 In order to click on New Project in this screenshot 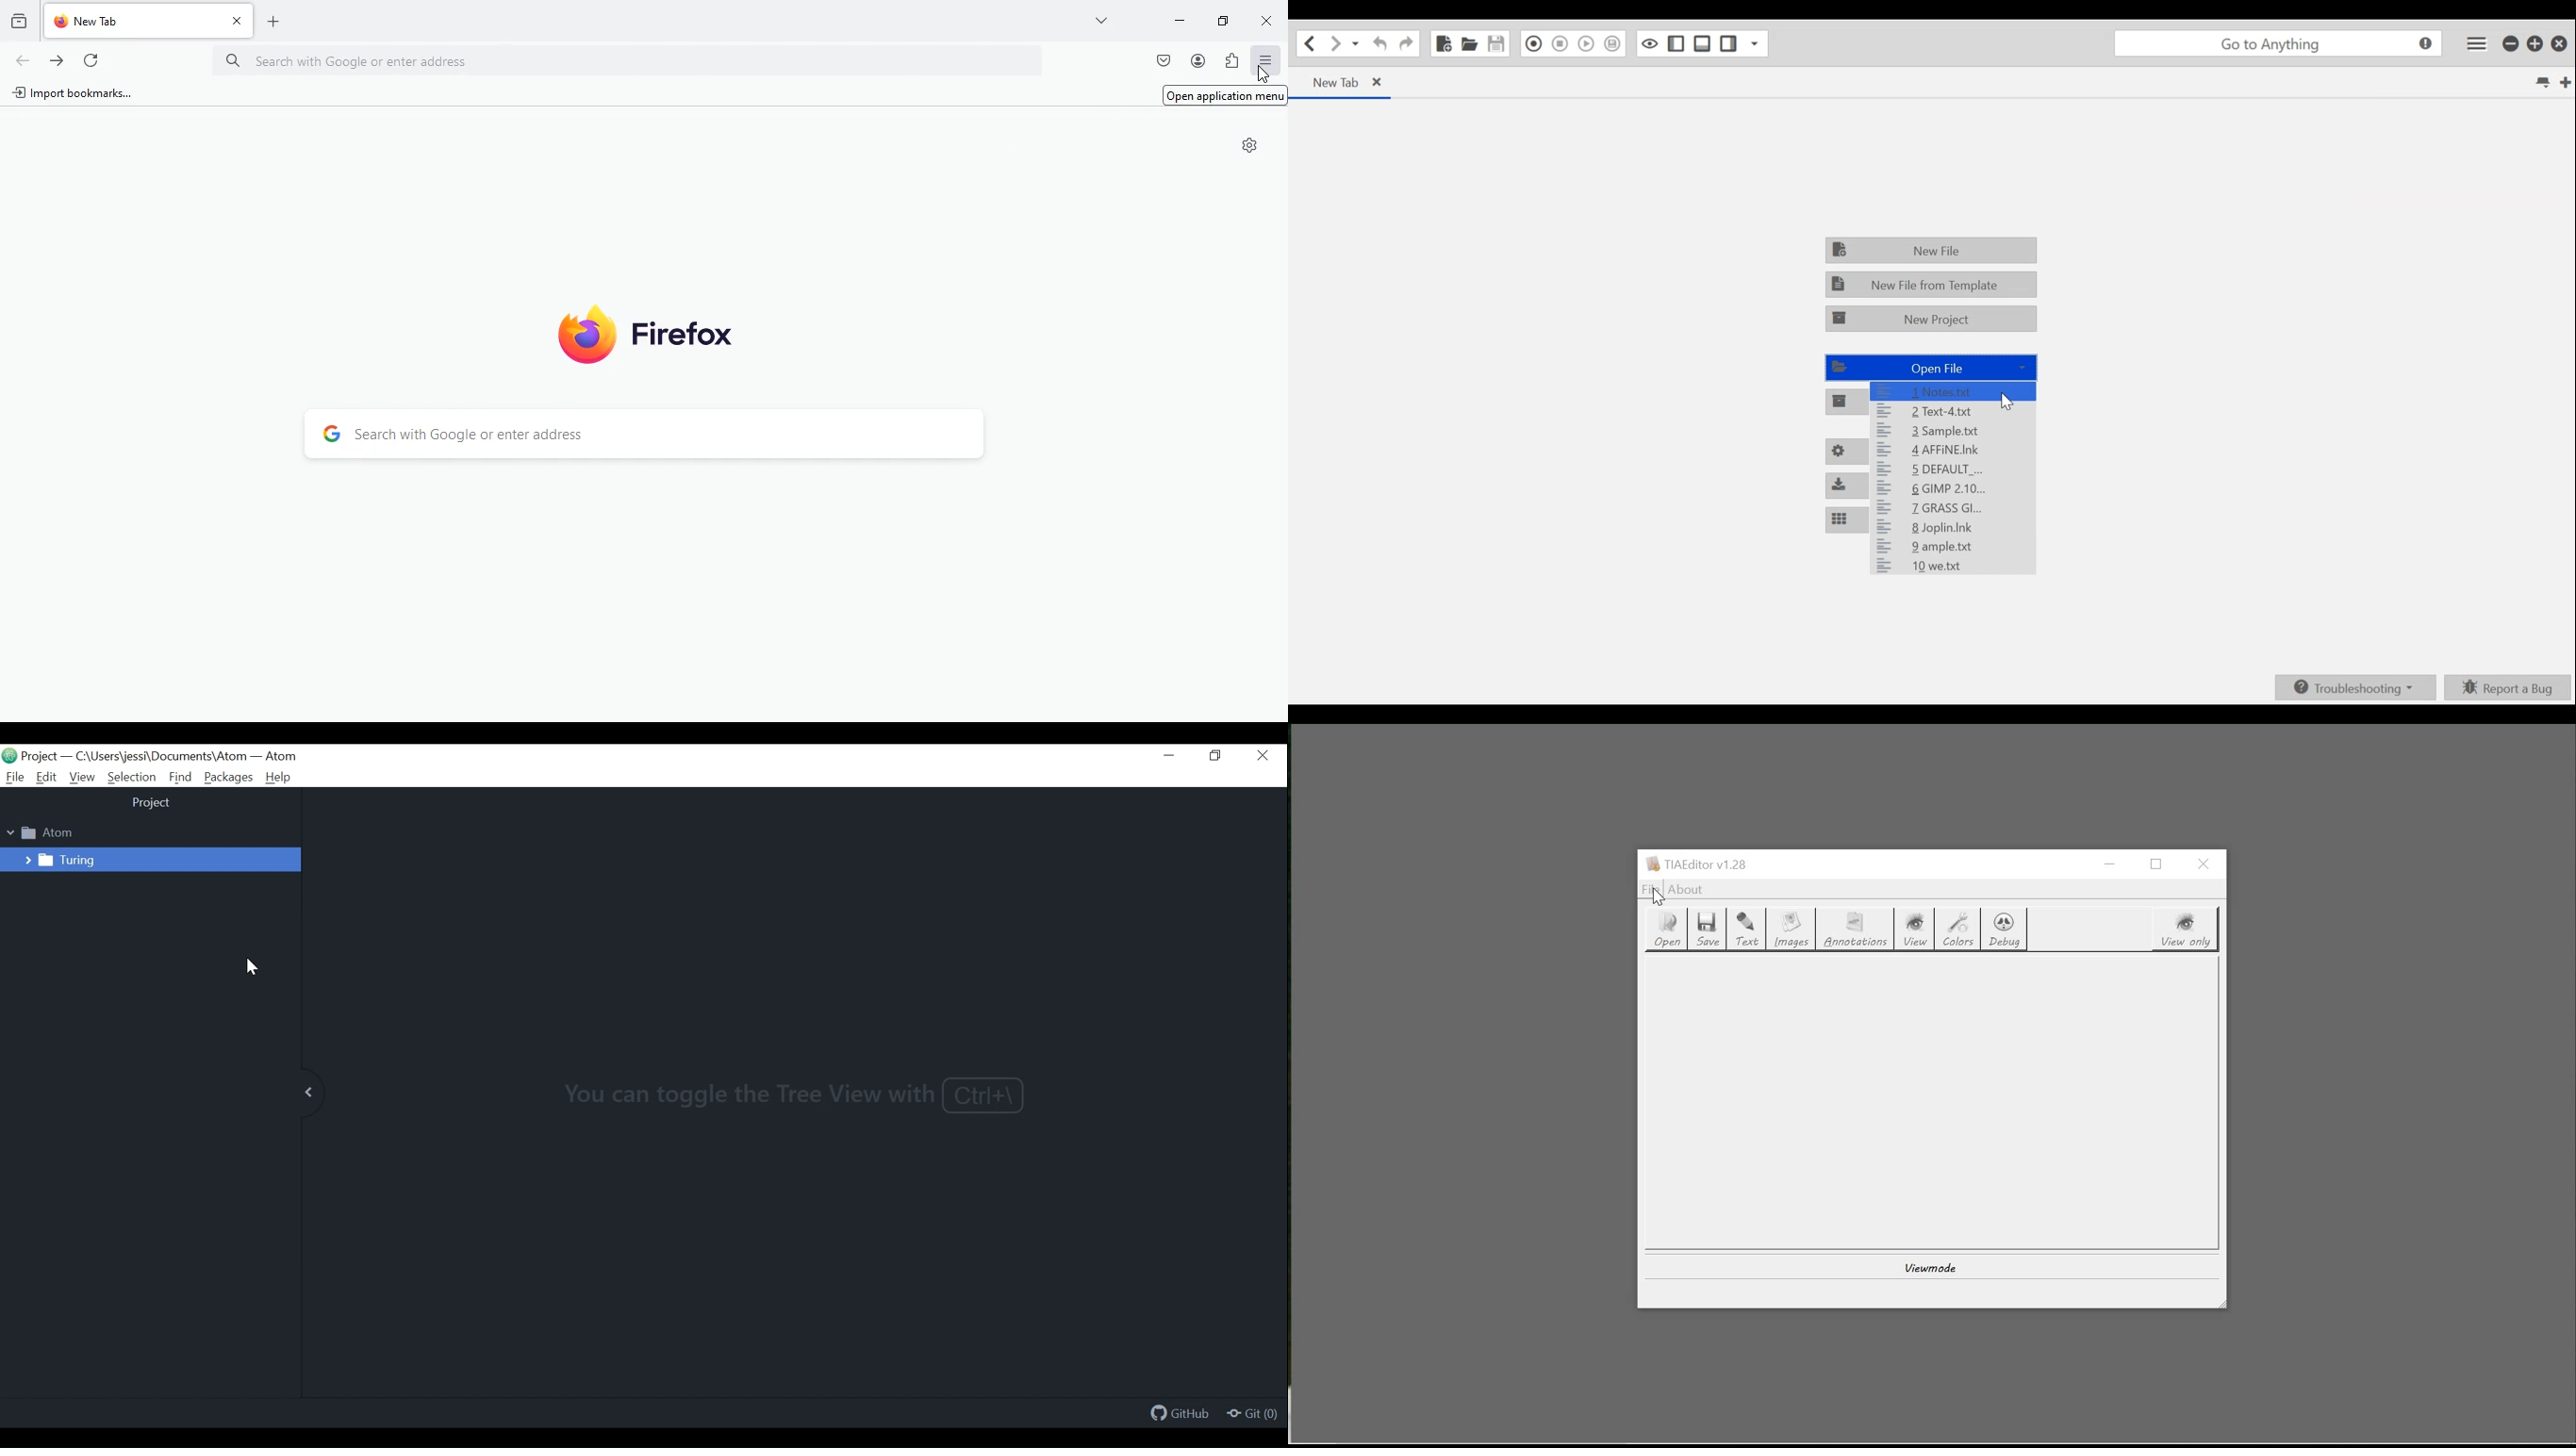, I will do `click(1930, 318)`.